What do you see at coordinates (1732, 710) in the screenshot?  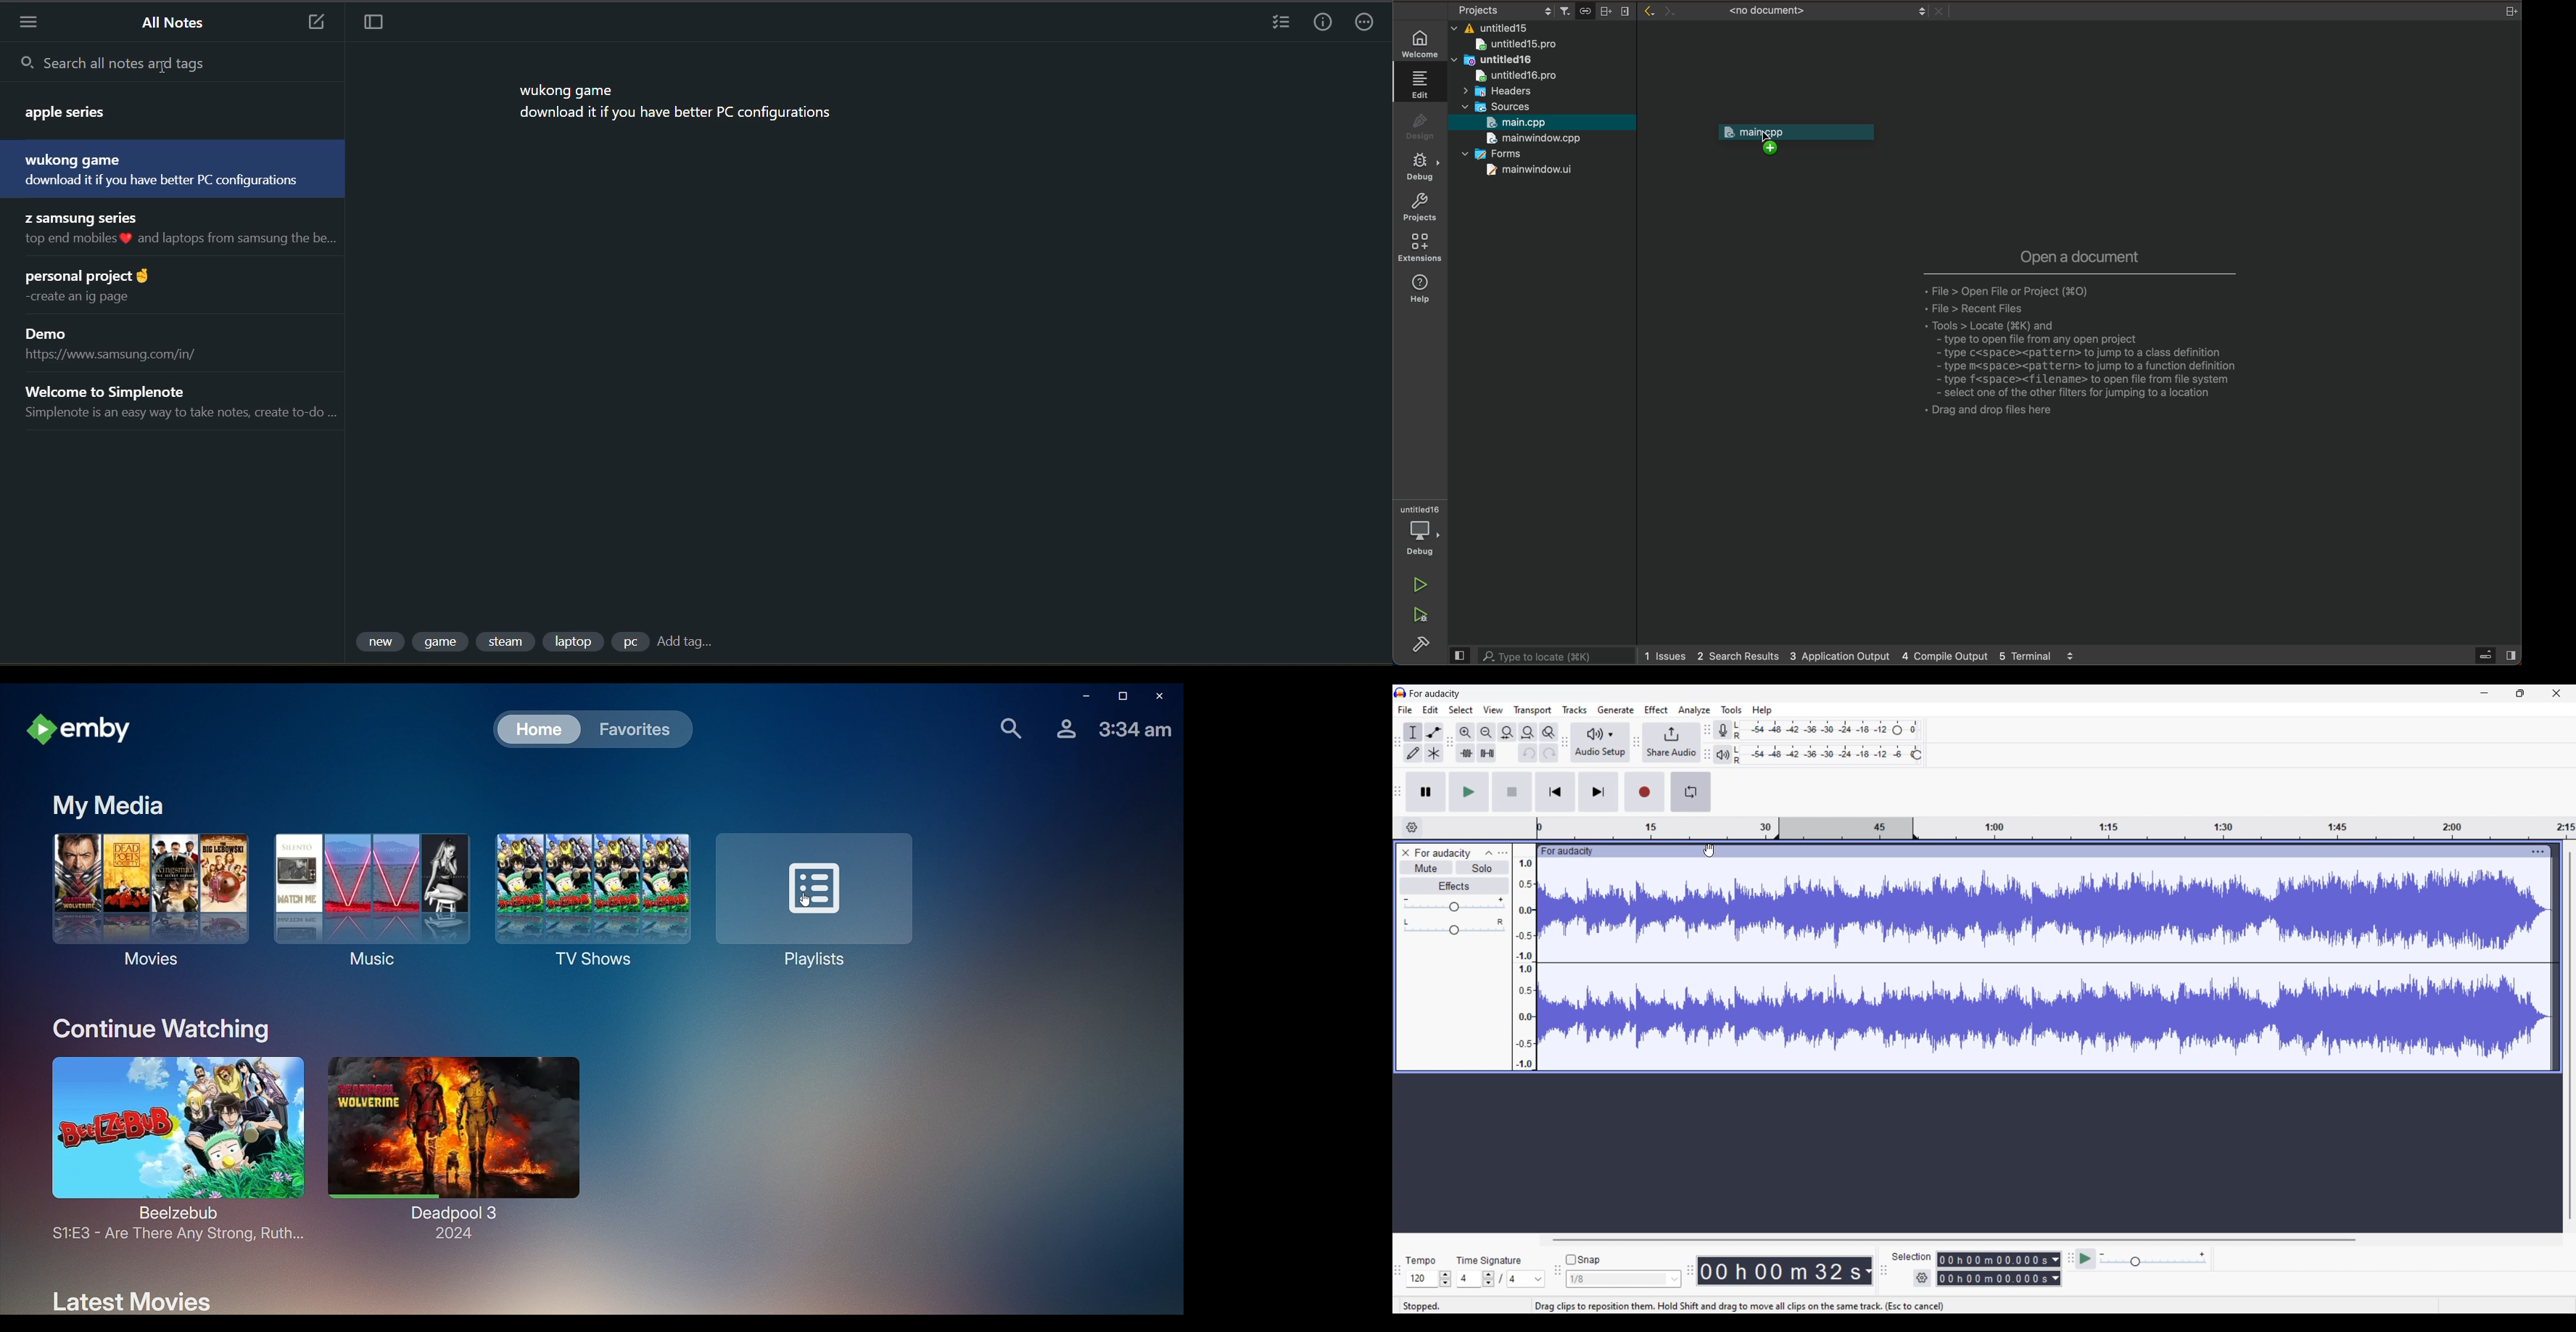 I see `Tools menu` at bounding box center [1732, 710].